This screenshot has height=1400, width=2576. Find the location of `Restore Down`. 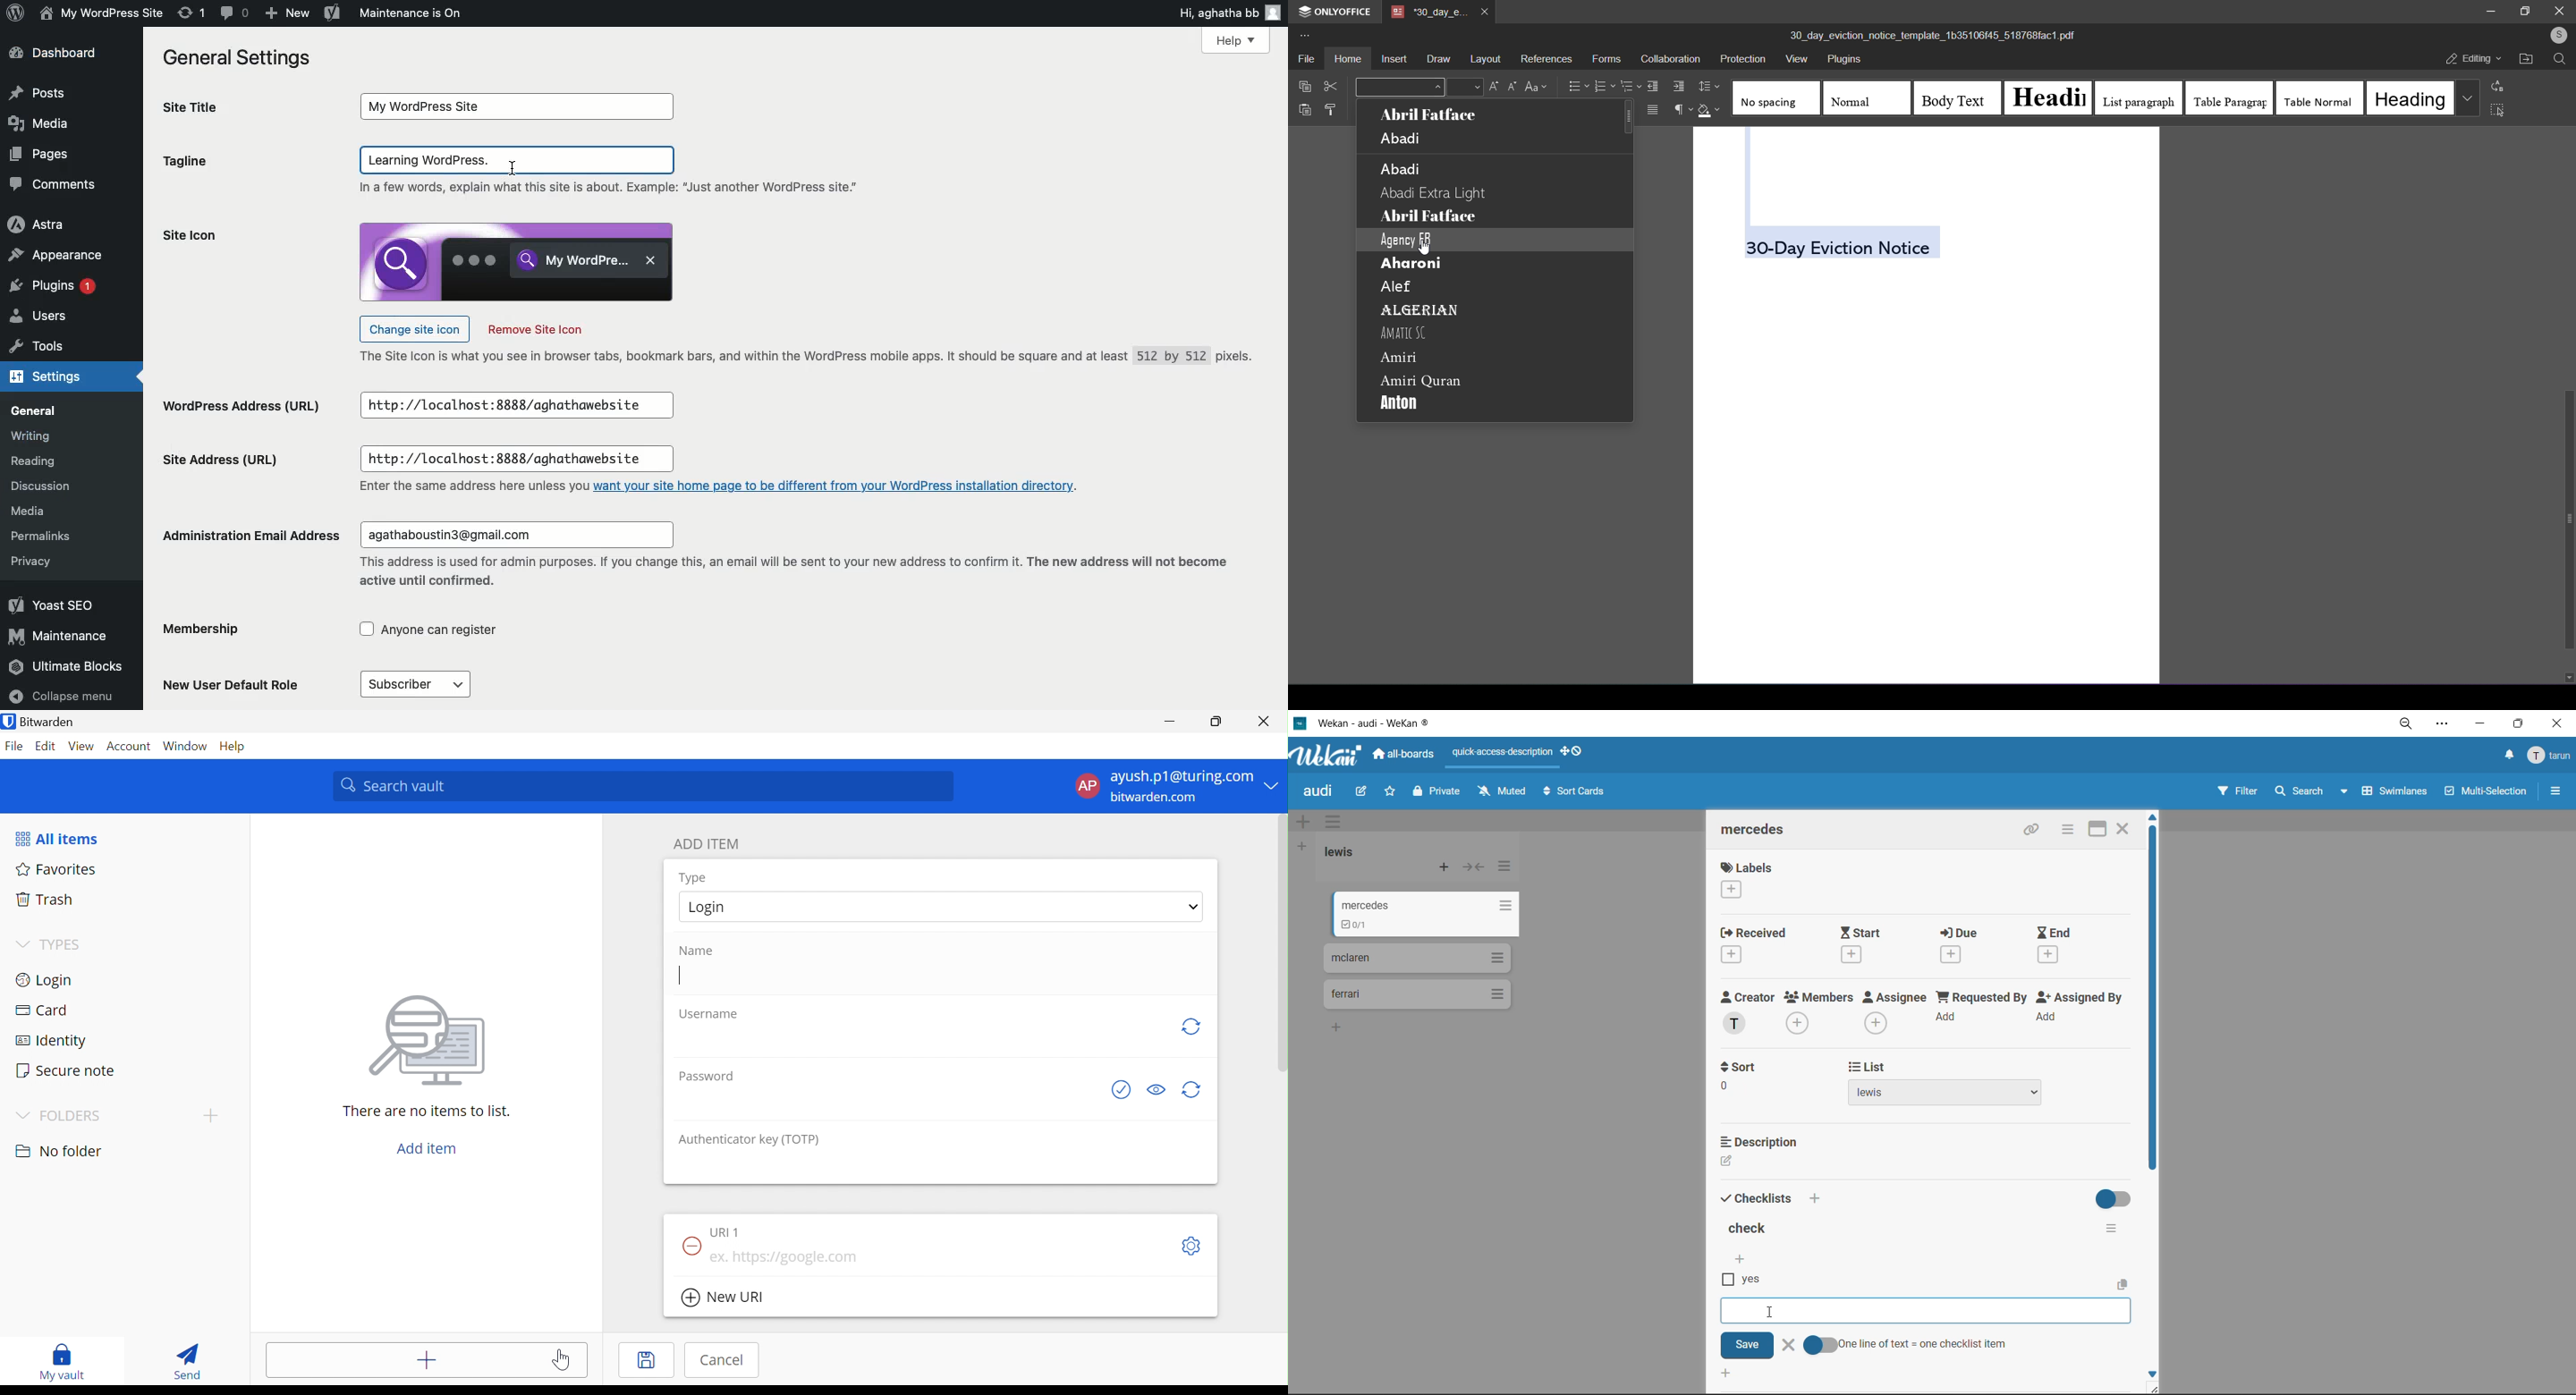

Restore Down is located at coordinates (1217, 719).